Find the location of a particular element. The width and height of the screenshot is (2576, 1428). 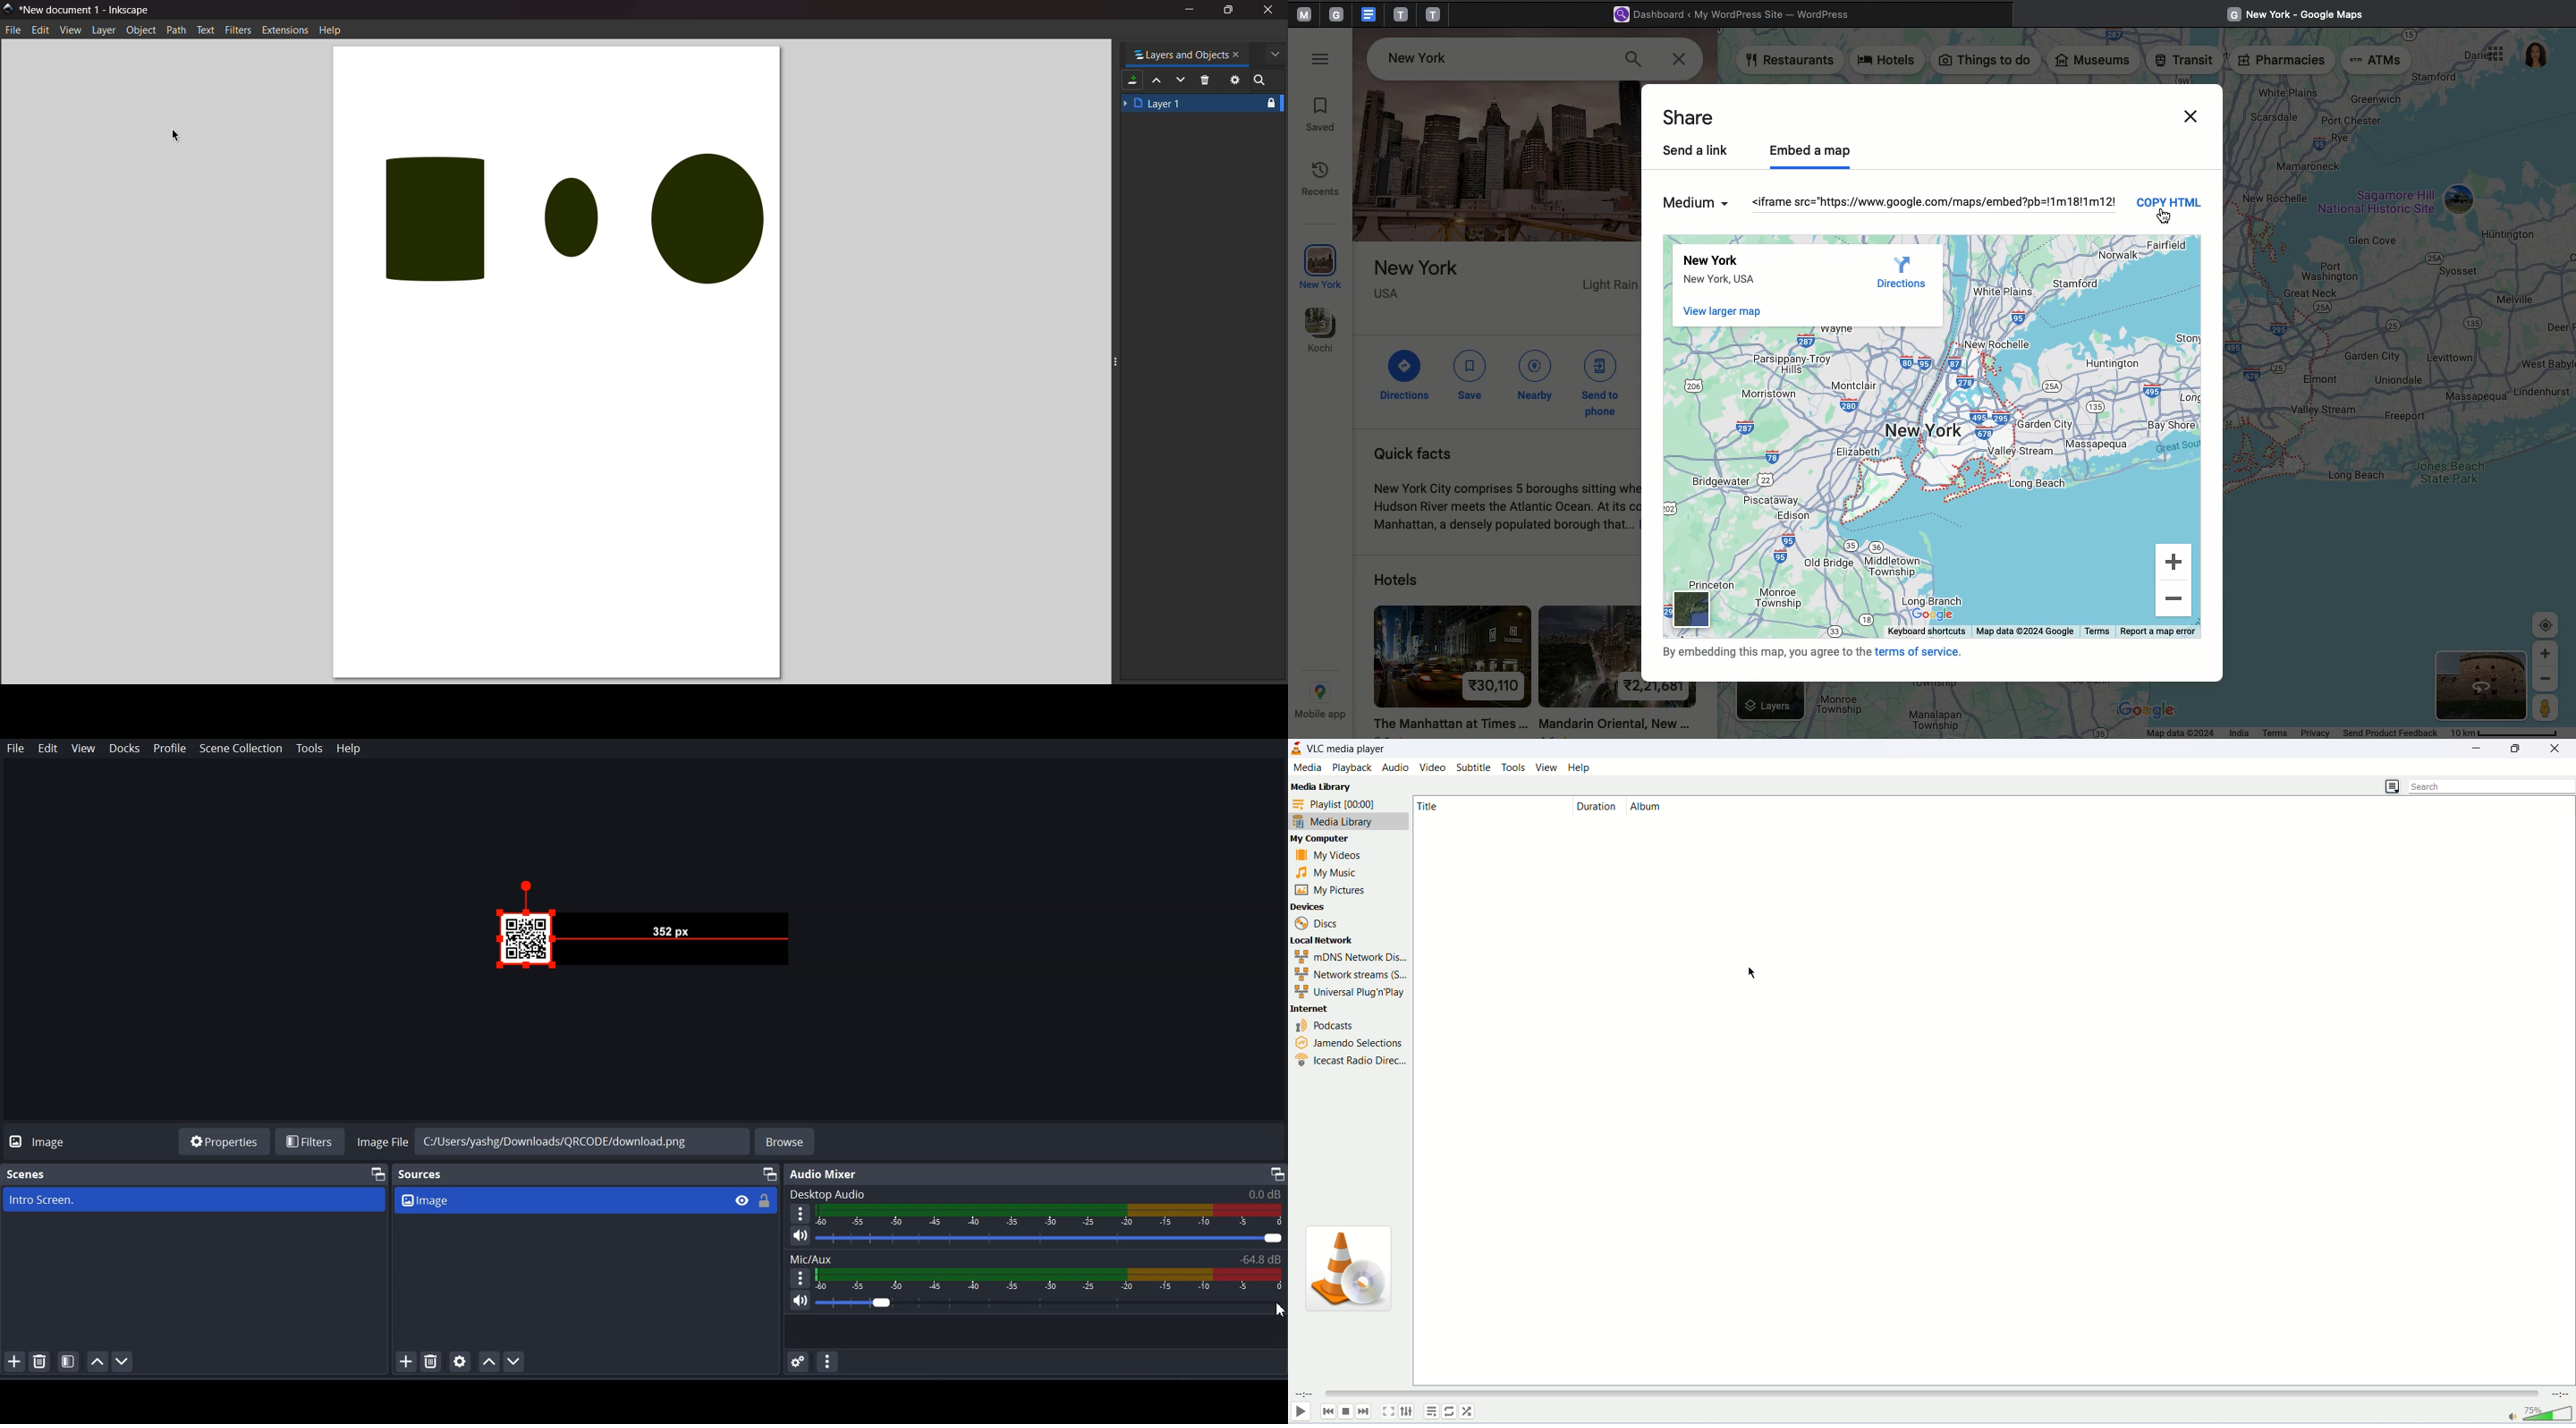

mDNS Network is located at coordinates (1350, 956).